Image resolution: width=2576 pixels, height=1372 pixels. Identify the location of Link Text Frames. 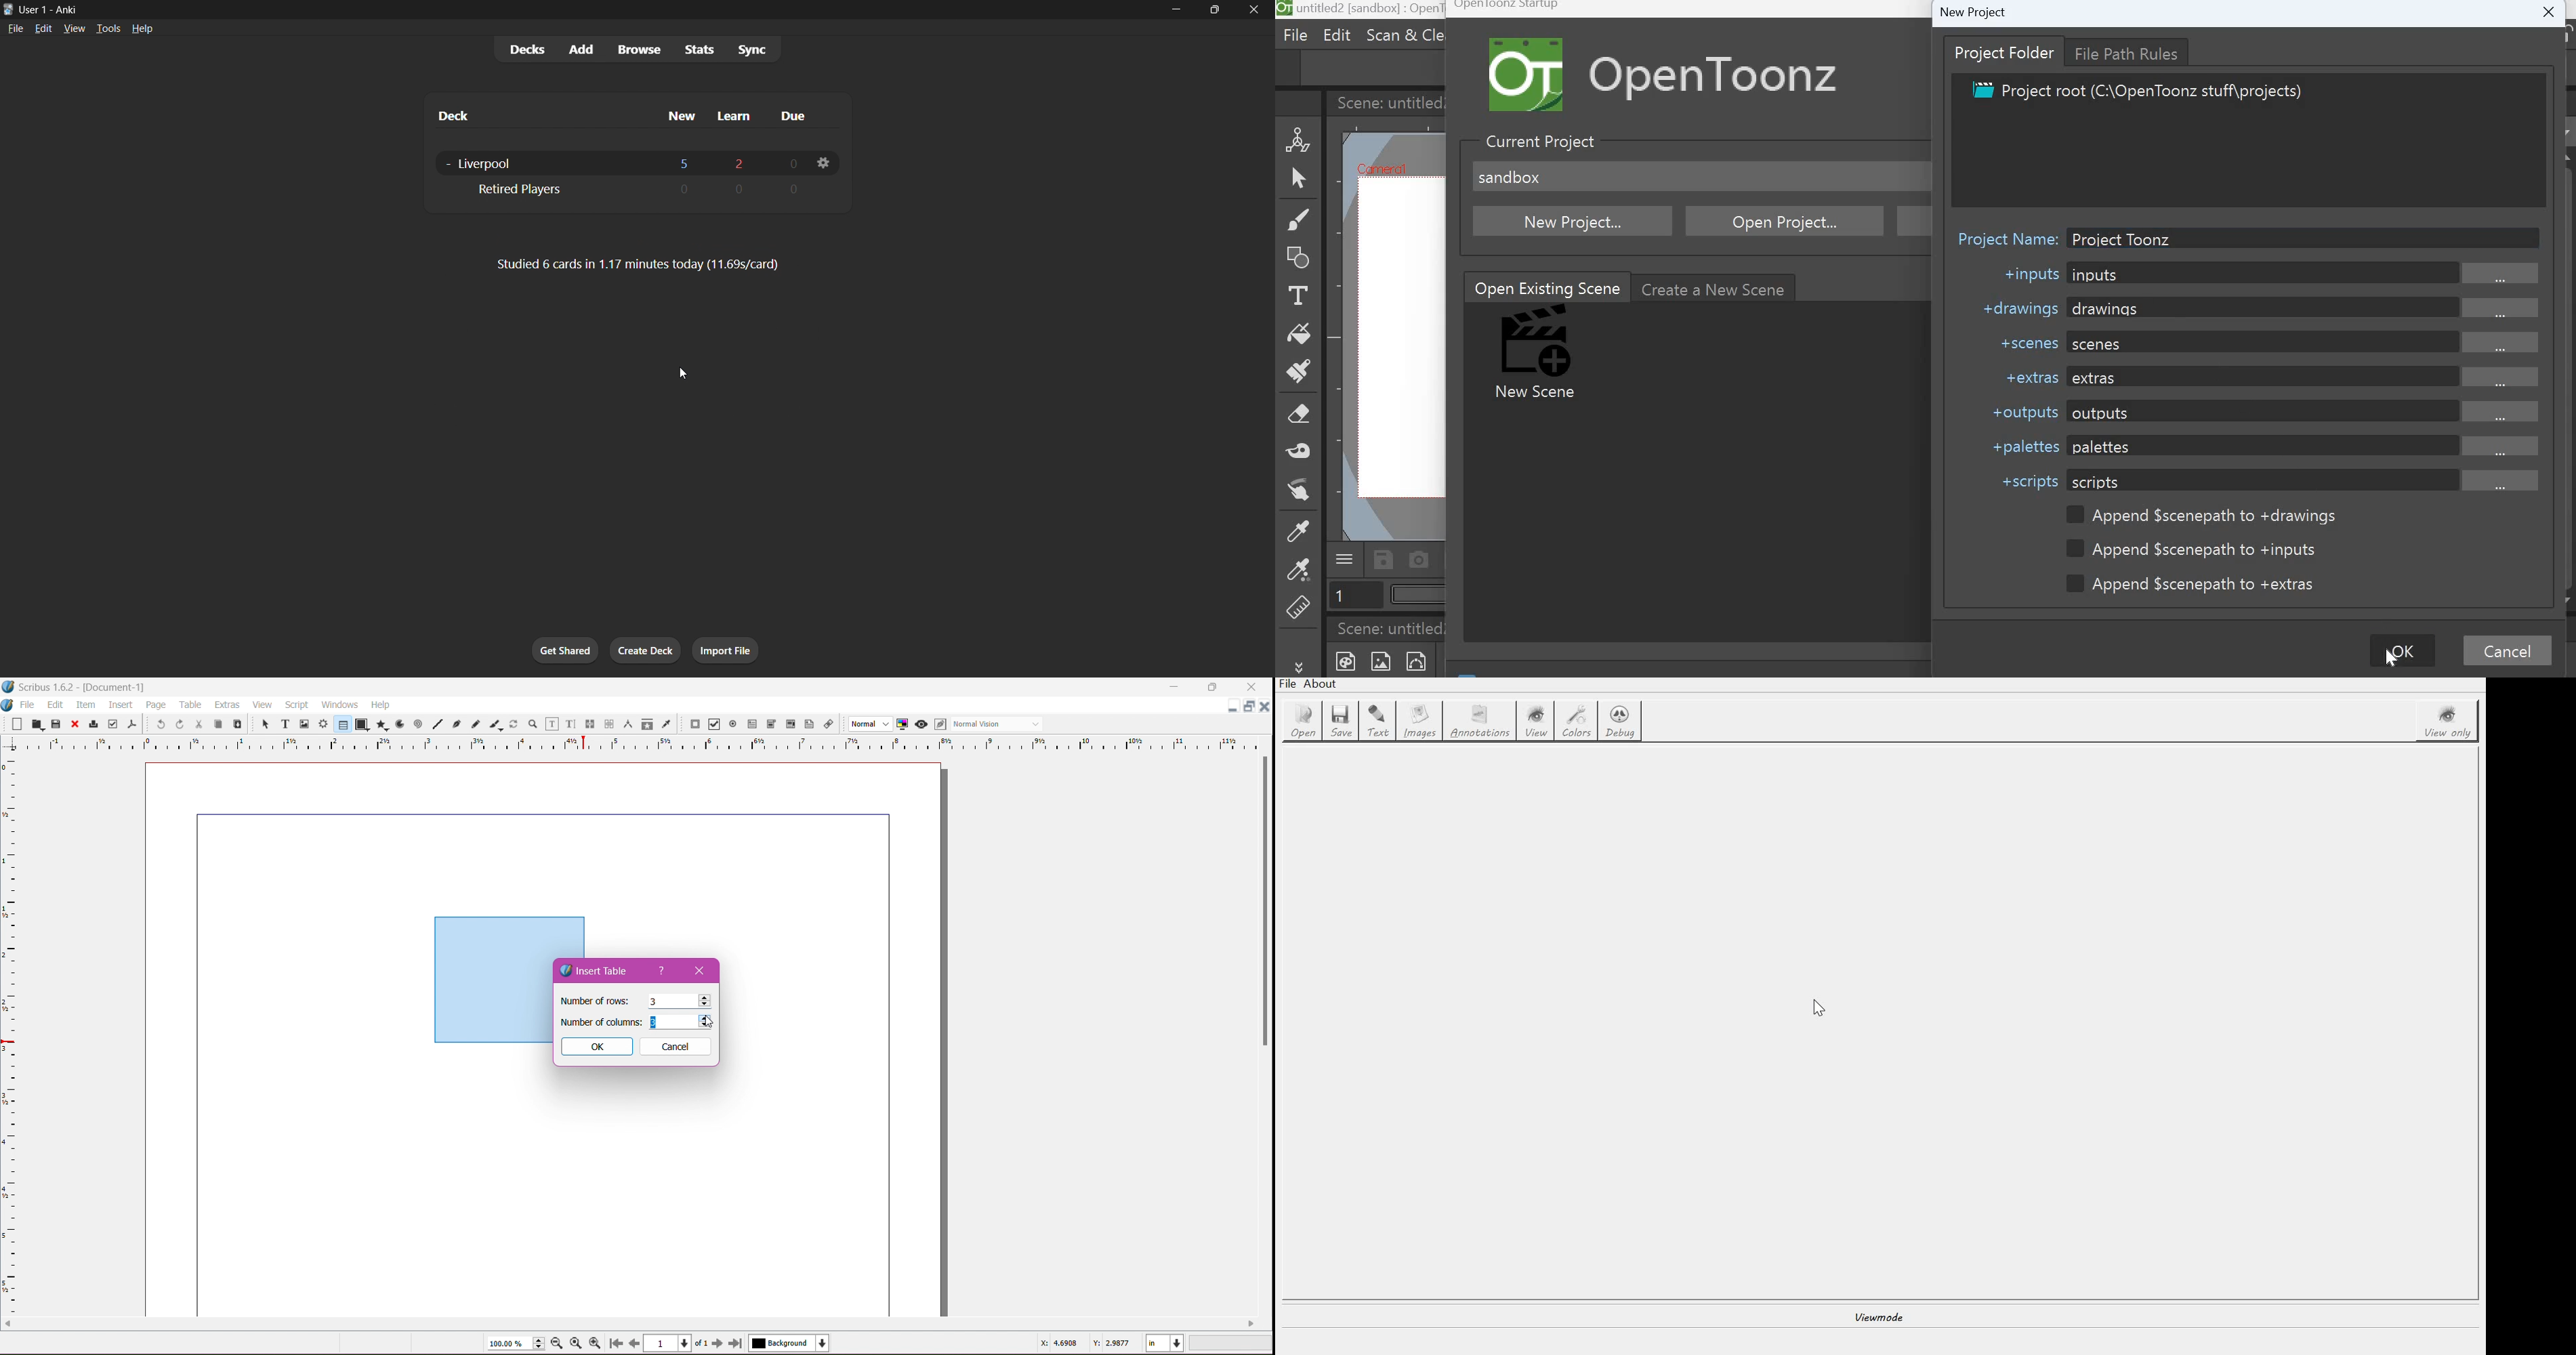
(589, 724).